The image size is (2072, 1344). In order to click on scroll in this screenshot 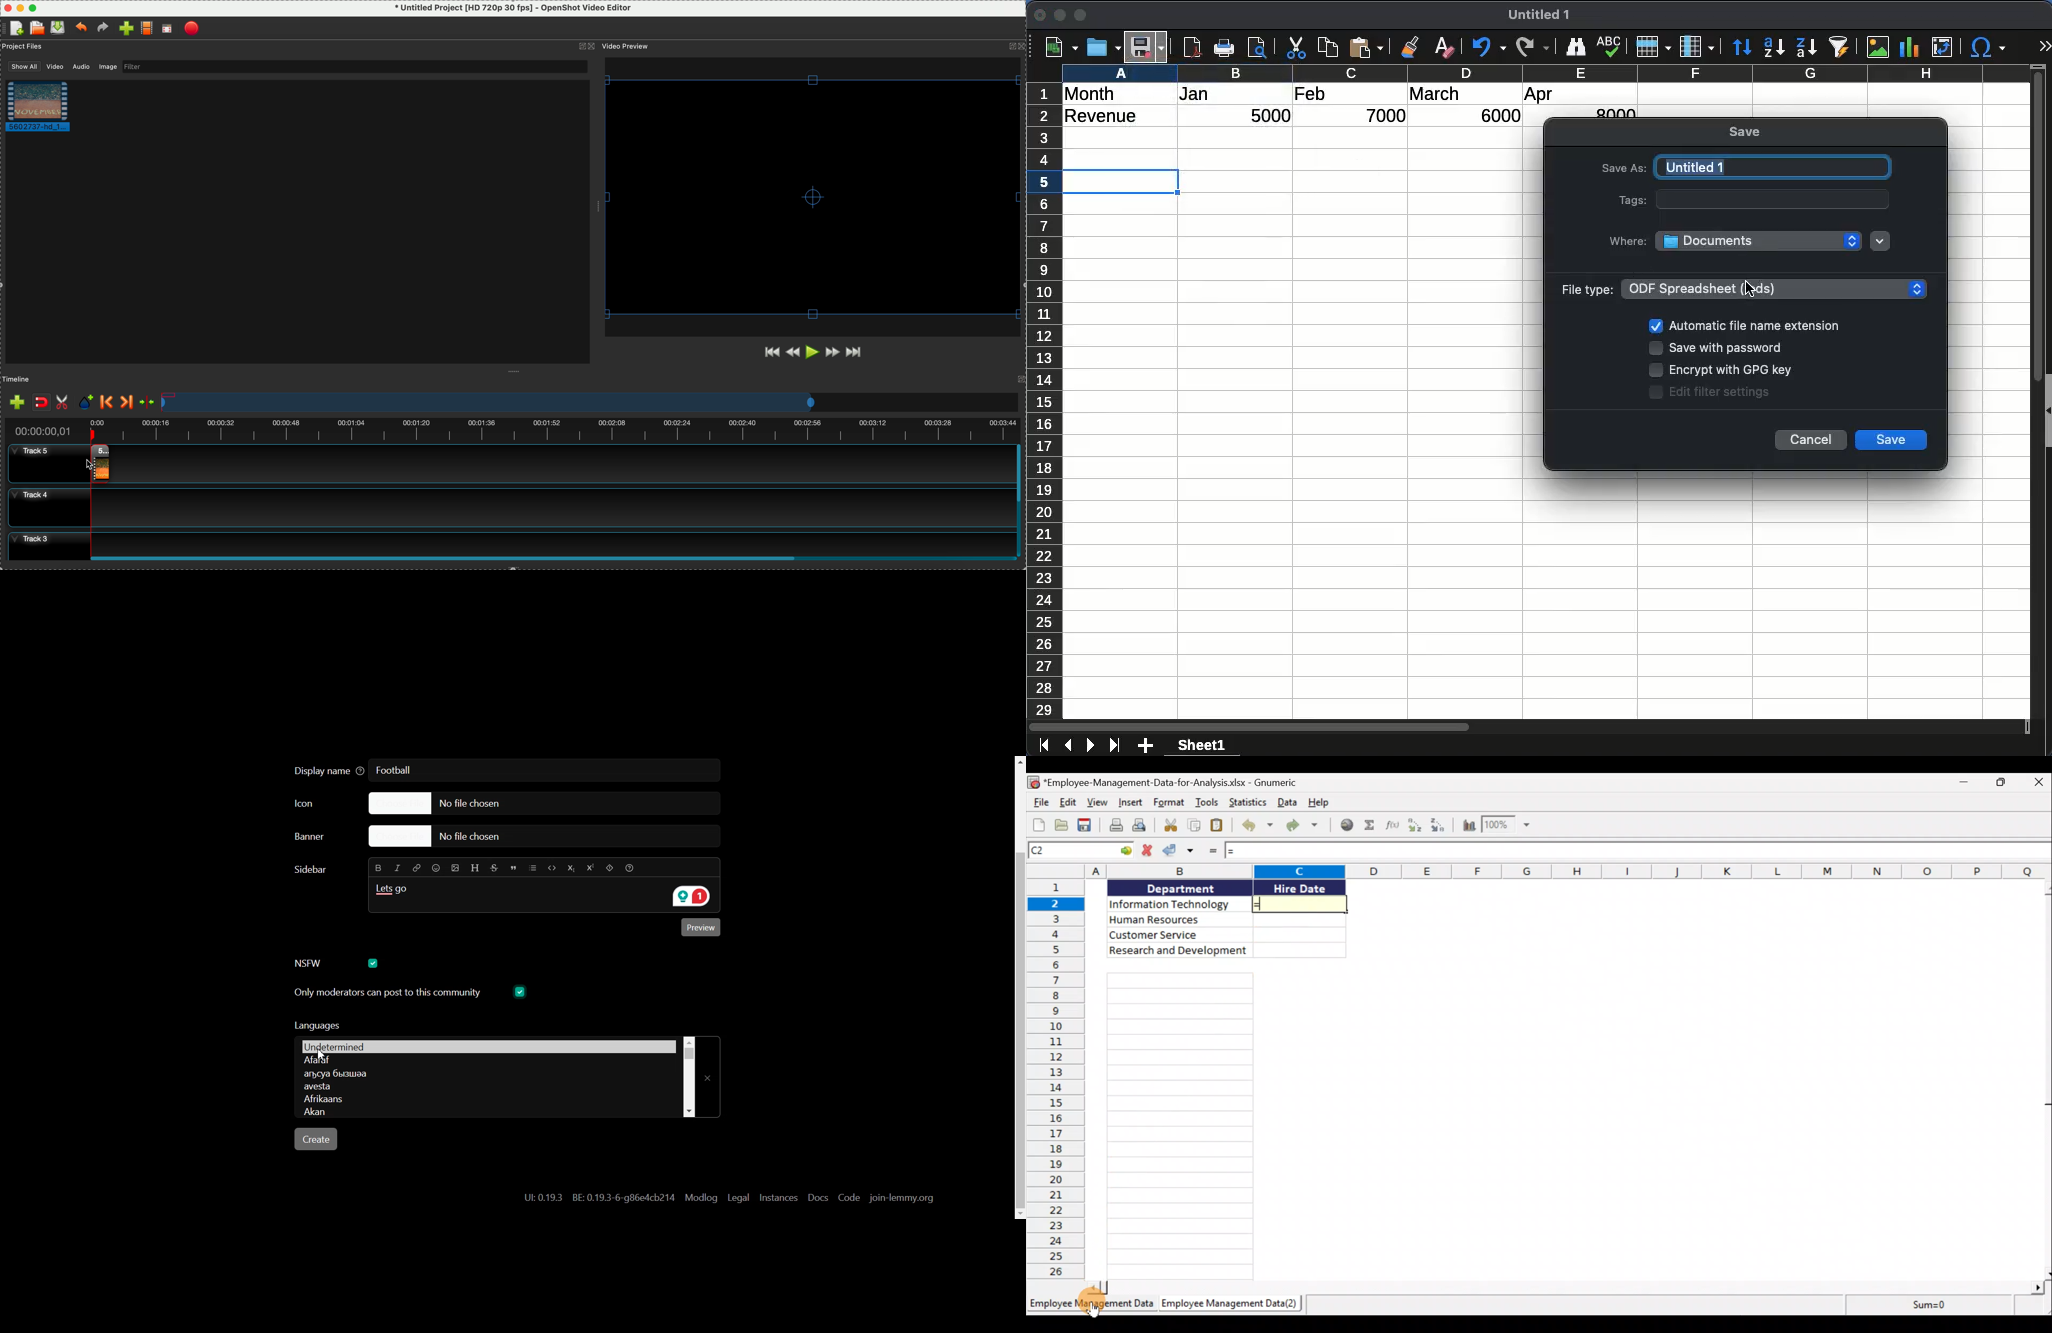, I will do `click(2030, 402)`.